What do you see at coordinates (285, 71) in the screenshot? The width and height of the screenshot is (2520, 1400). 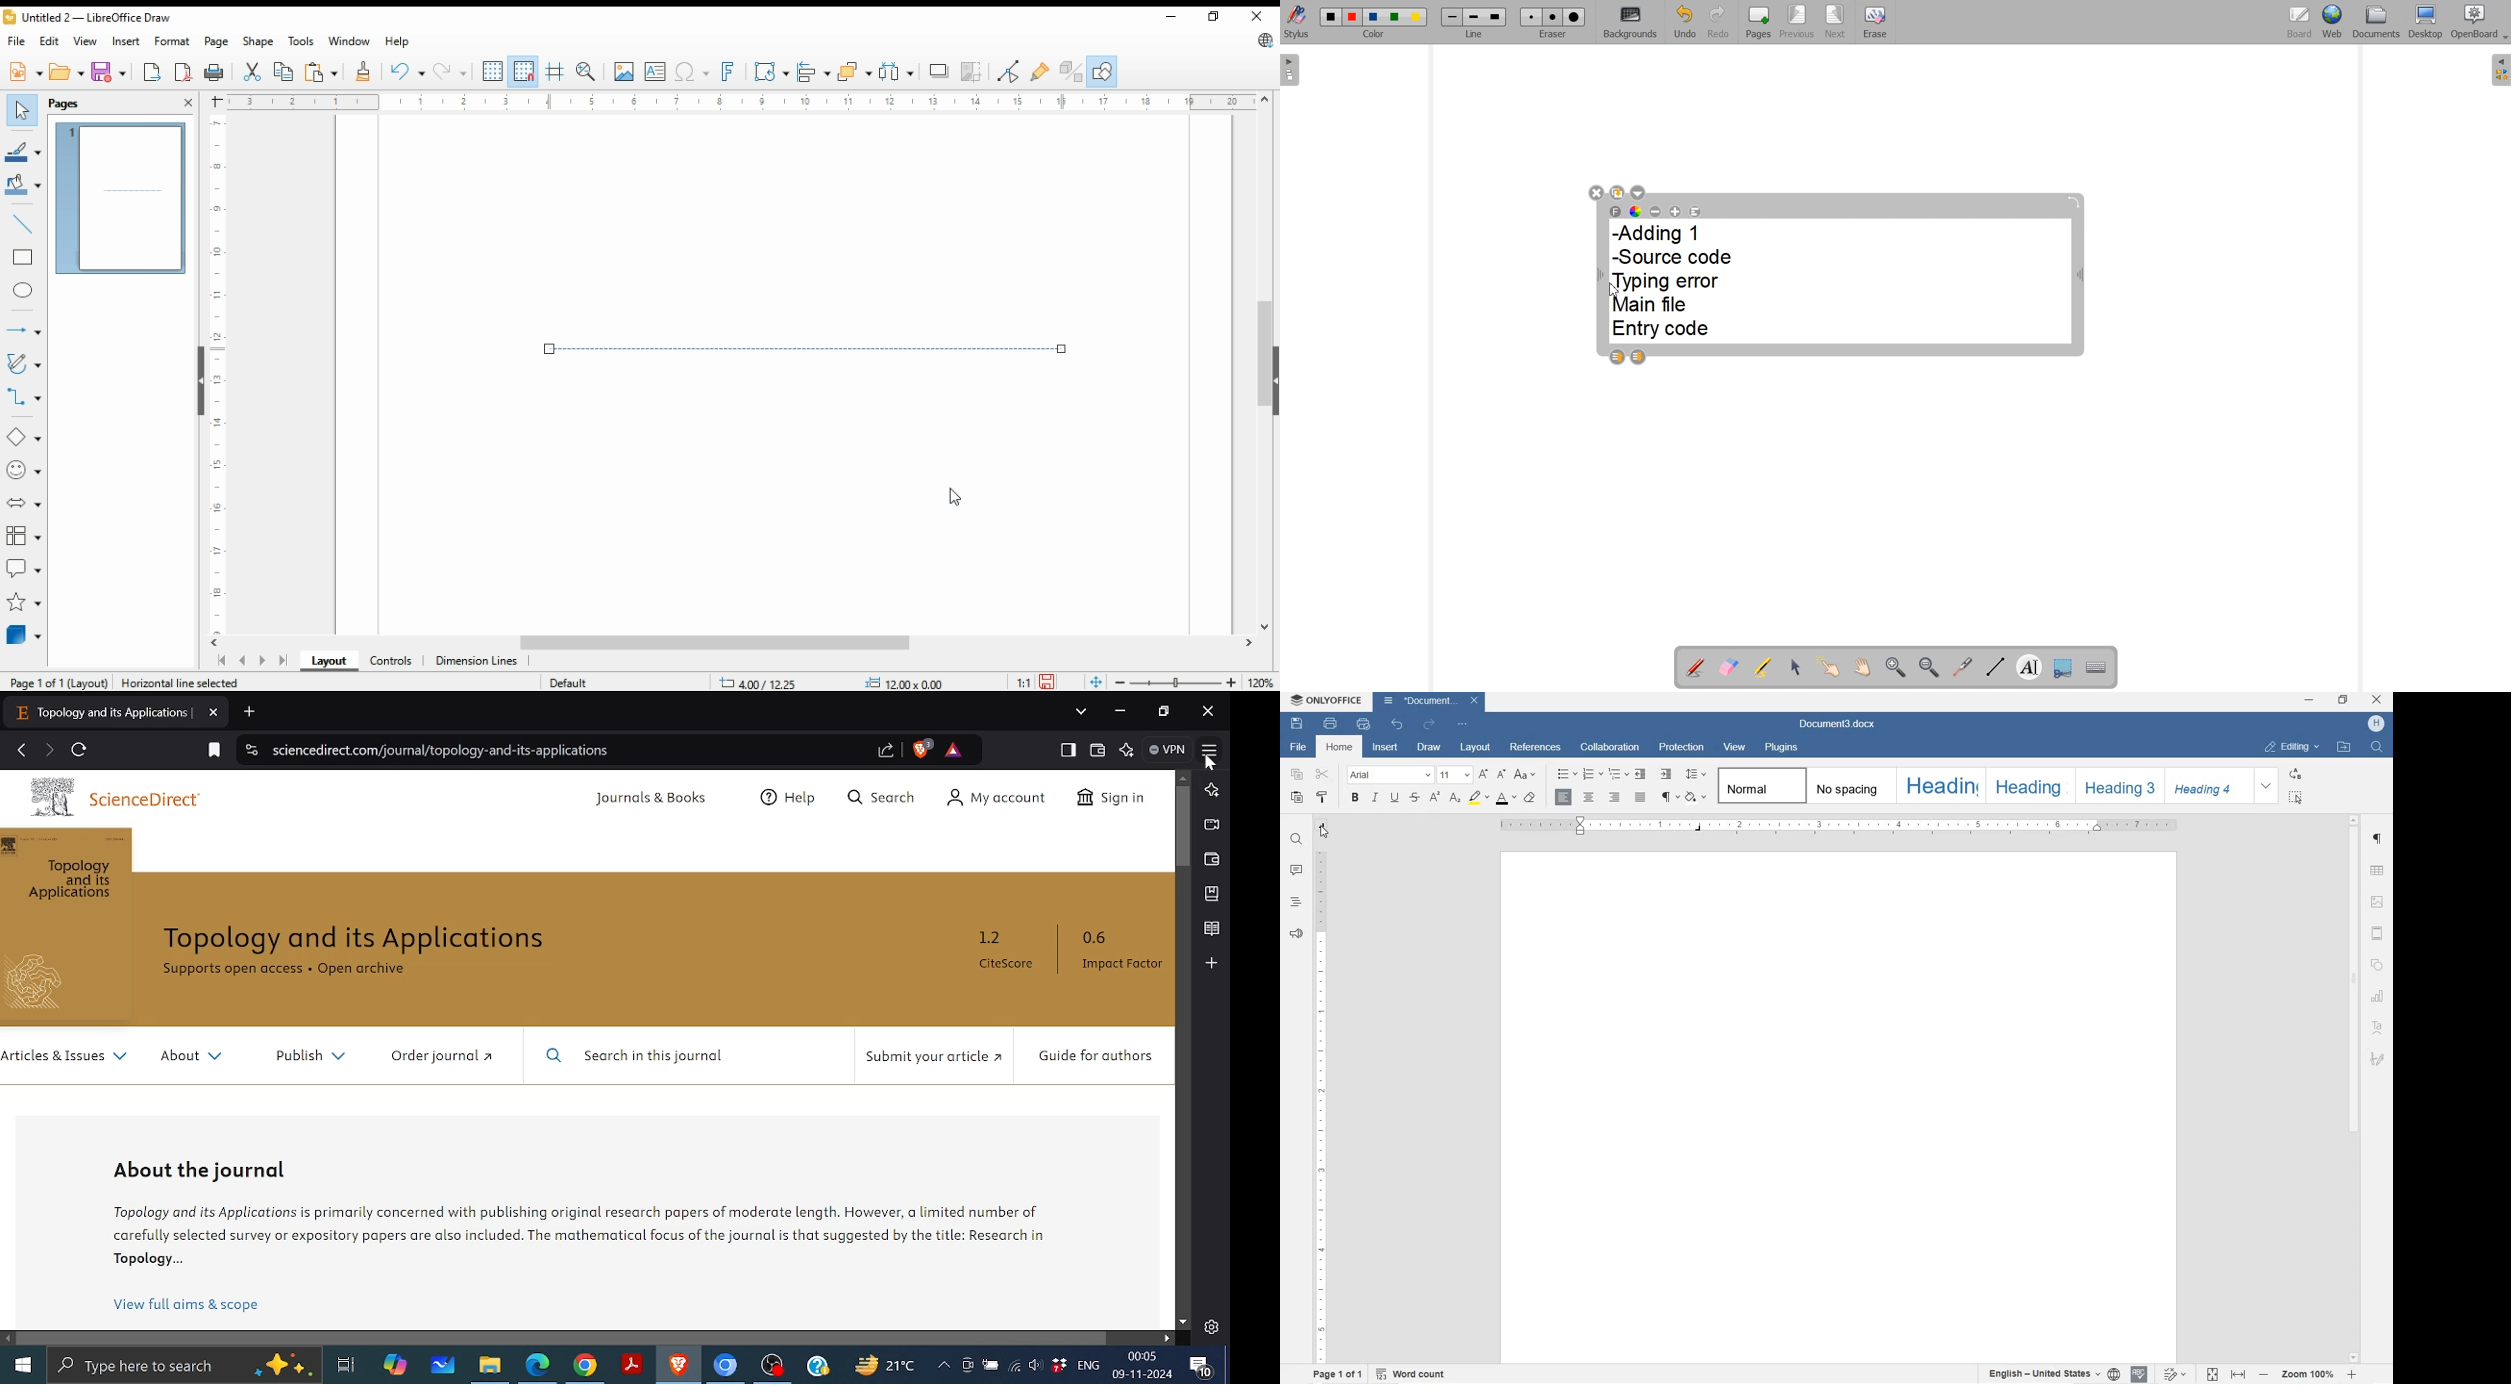 I see `copy` at bounding box center [285, 71].